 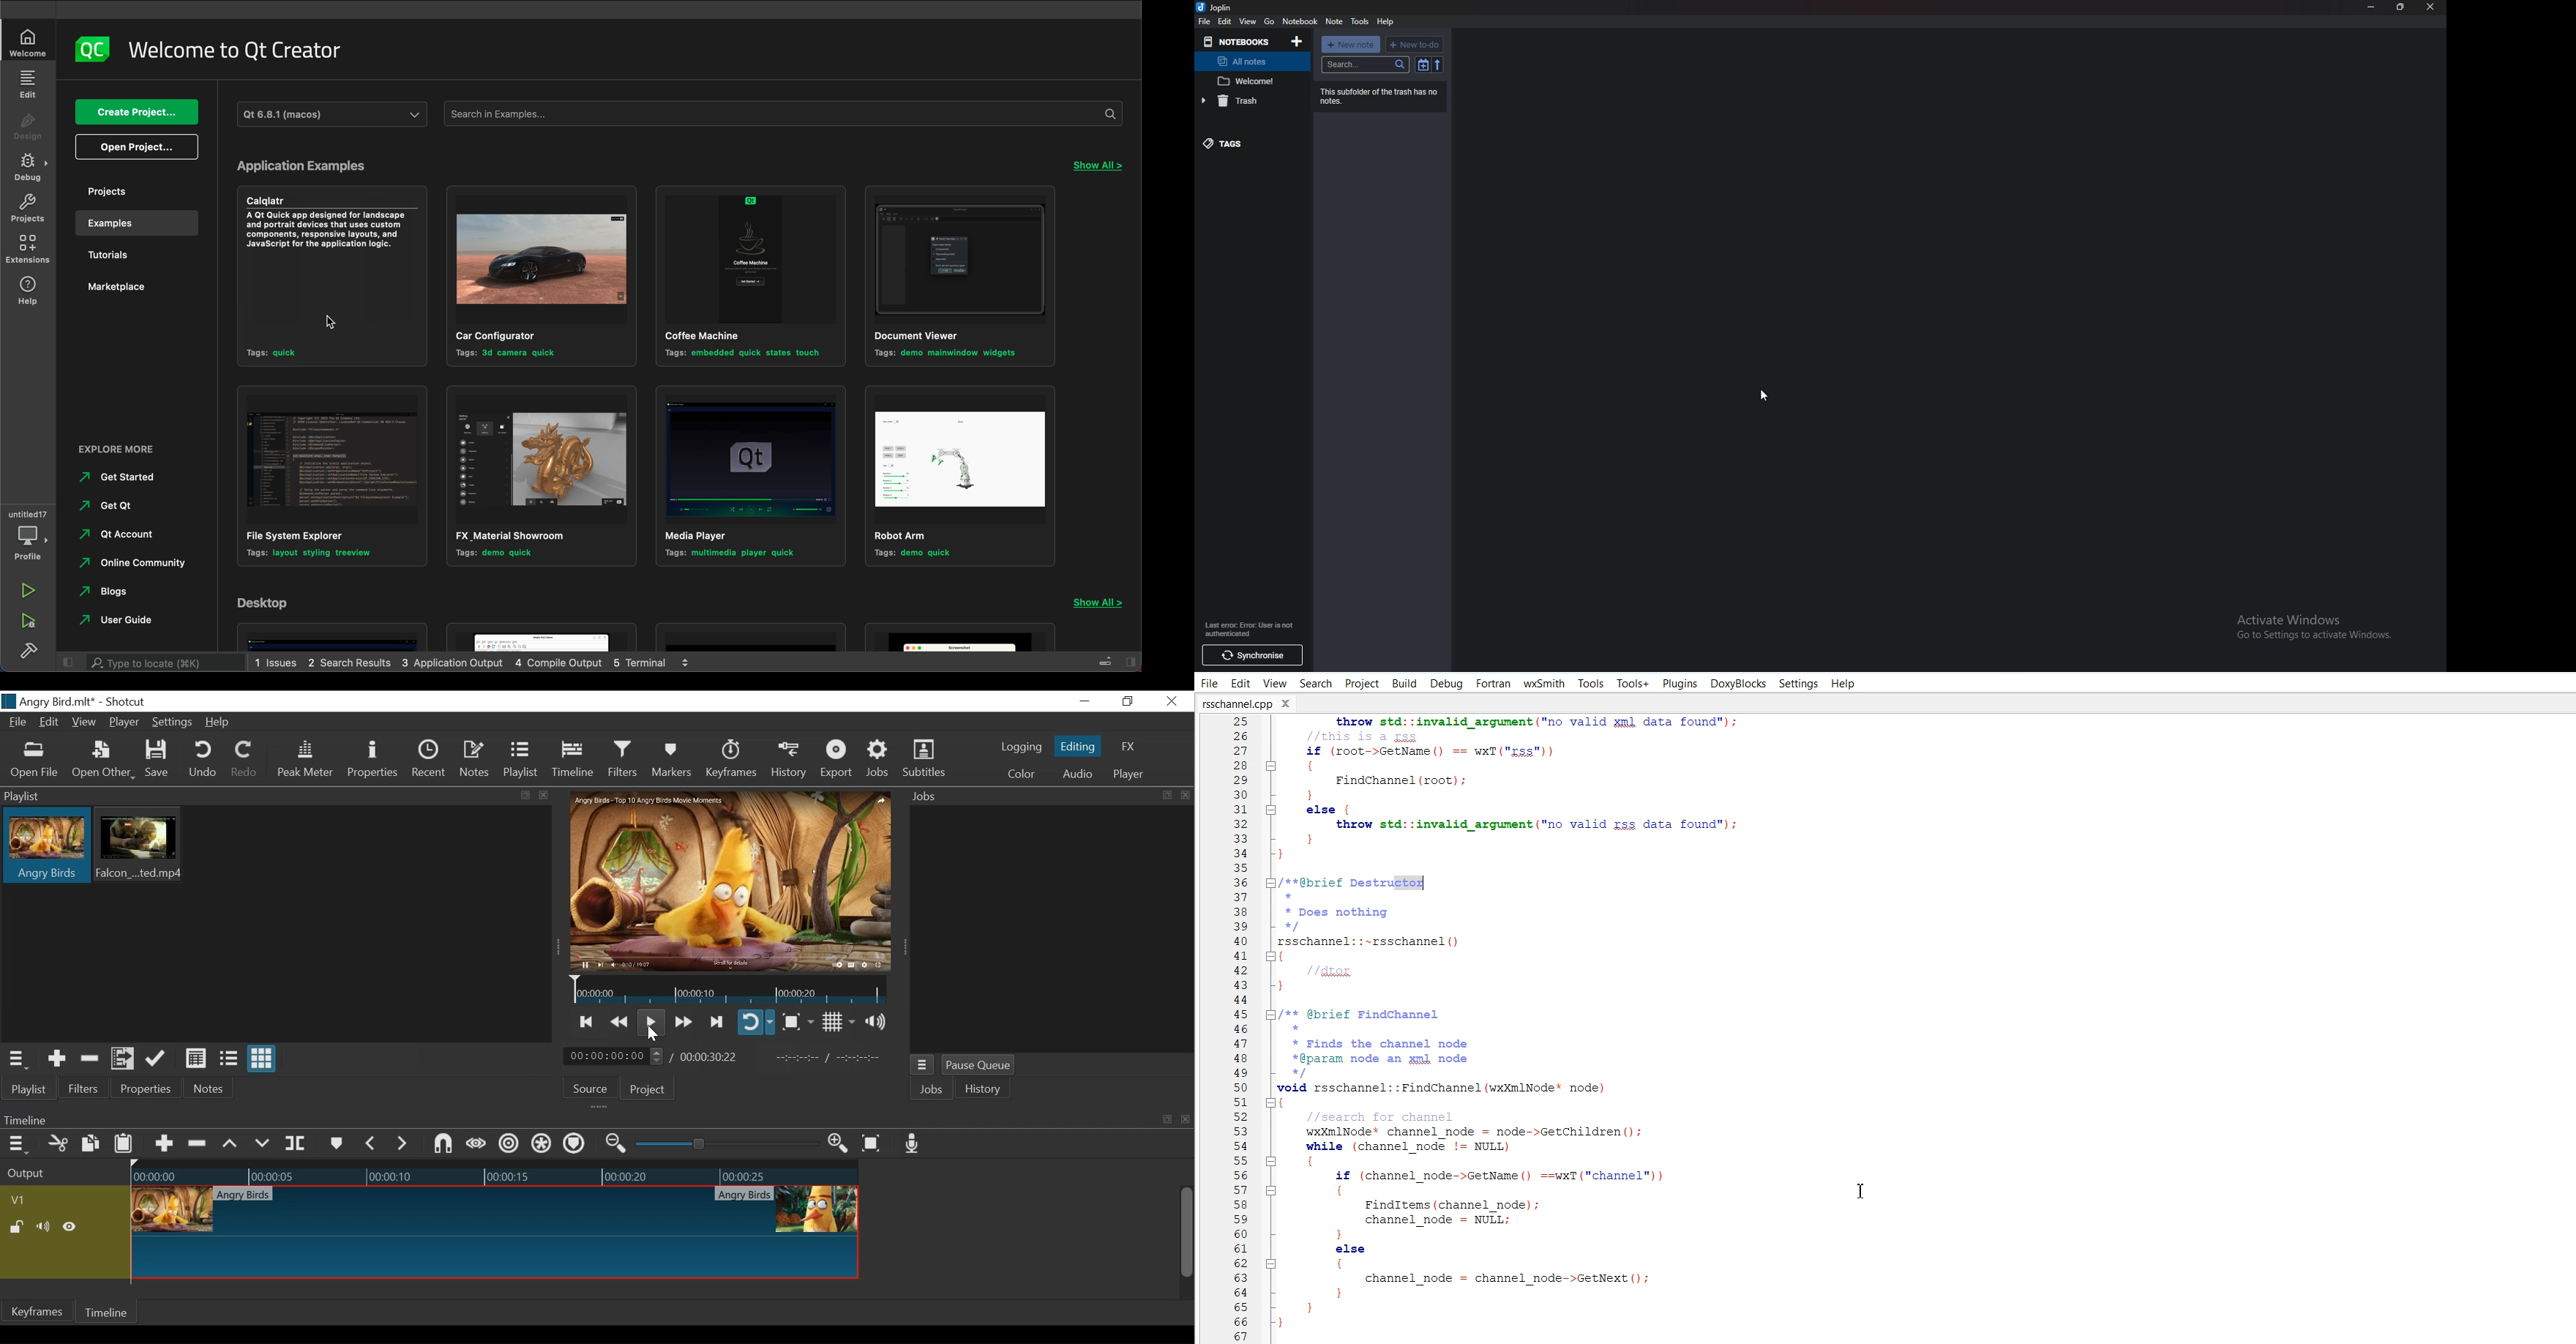 I want to click on Help, so click(x=220, y=721).